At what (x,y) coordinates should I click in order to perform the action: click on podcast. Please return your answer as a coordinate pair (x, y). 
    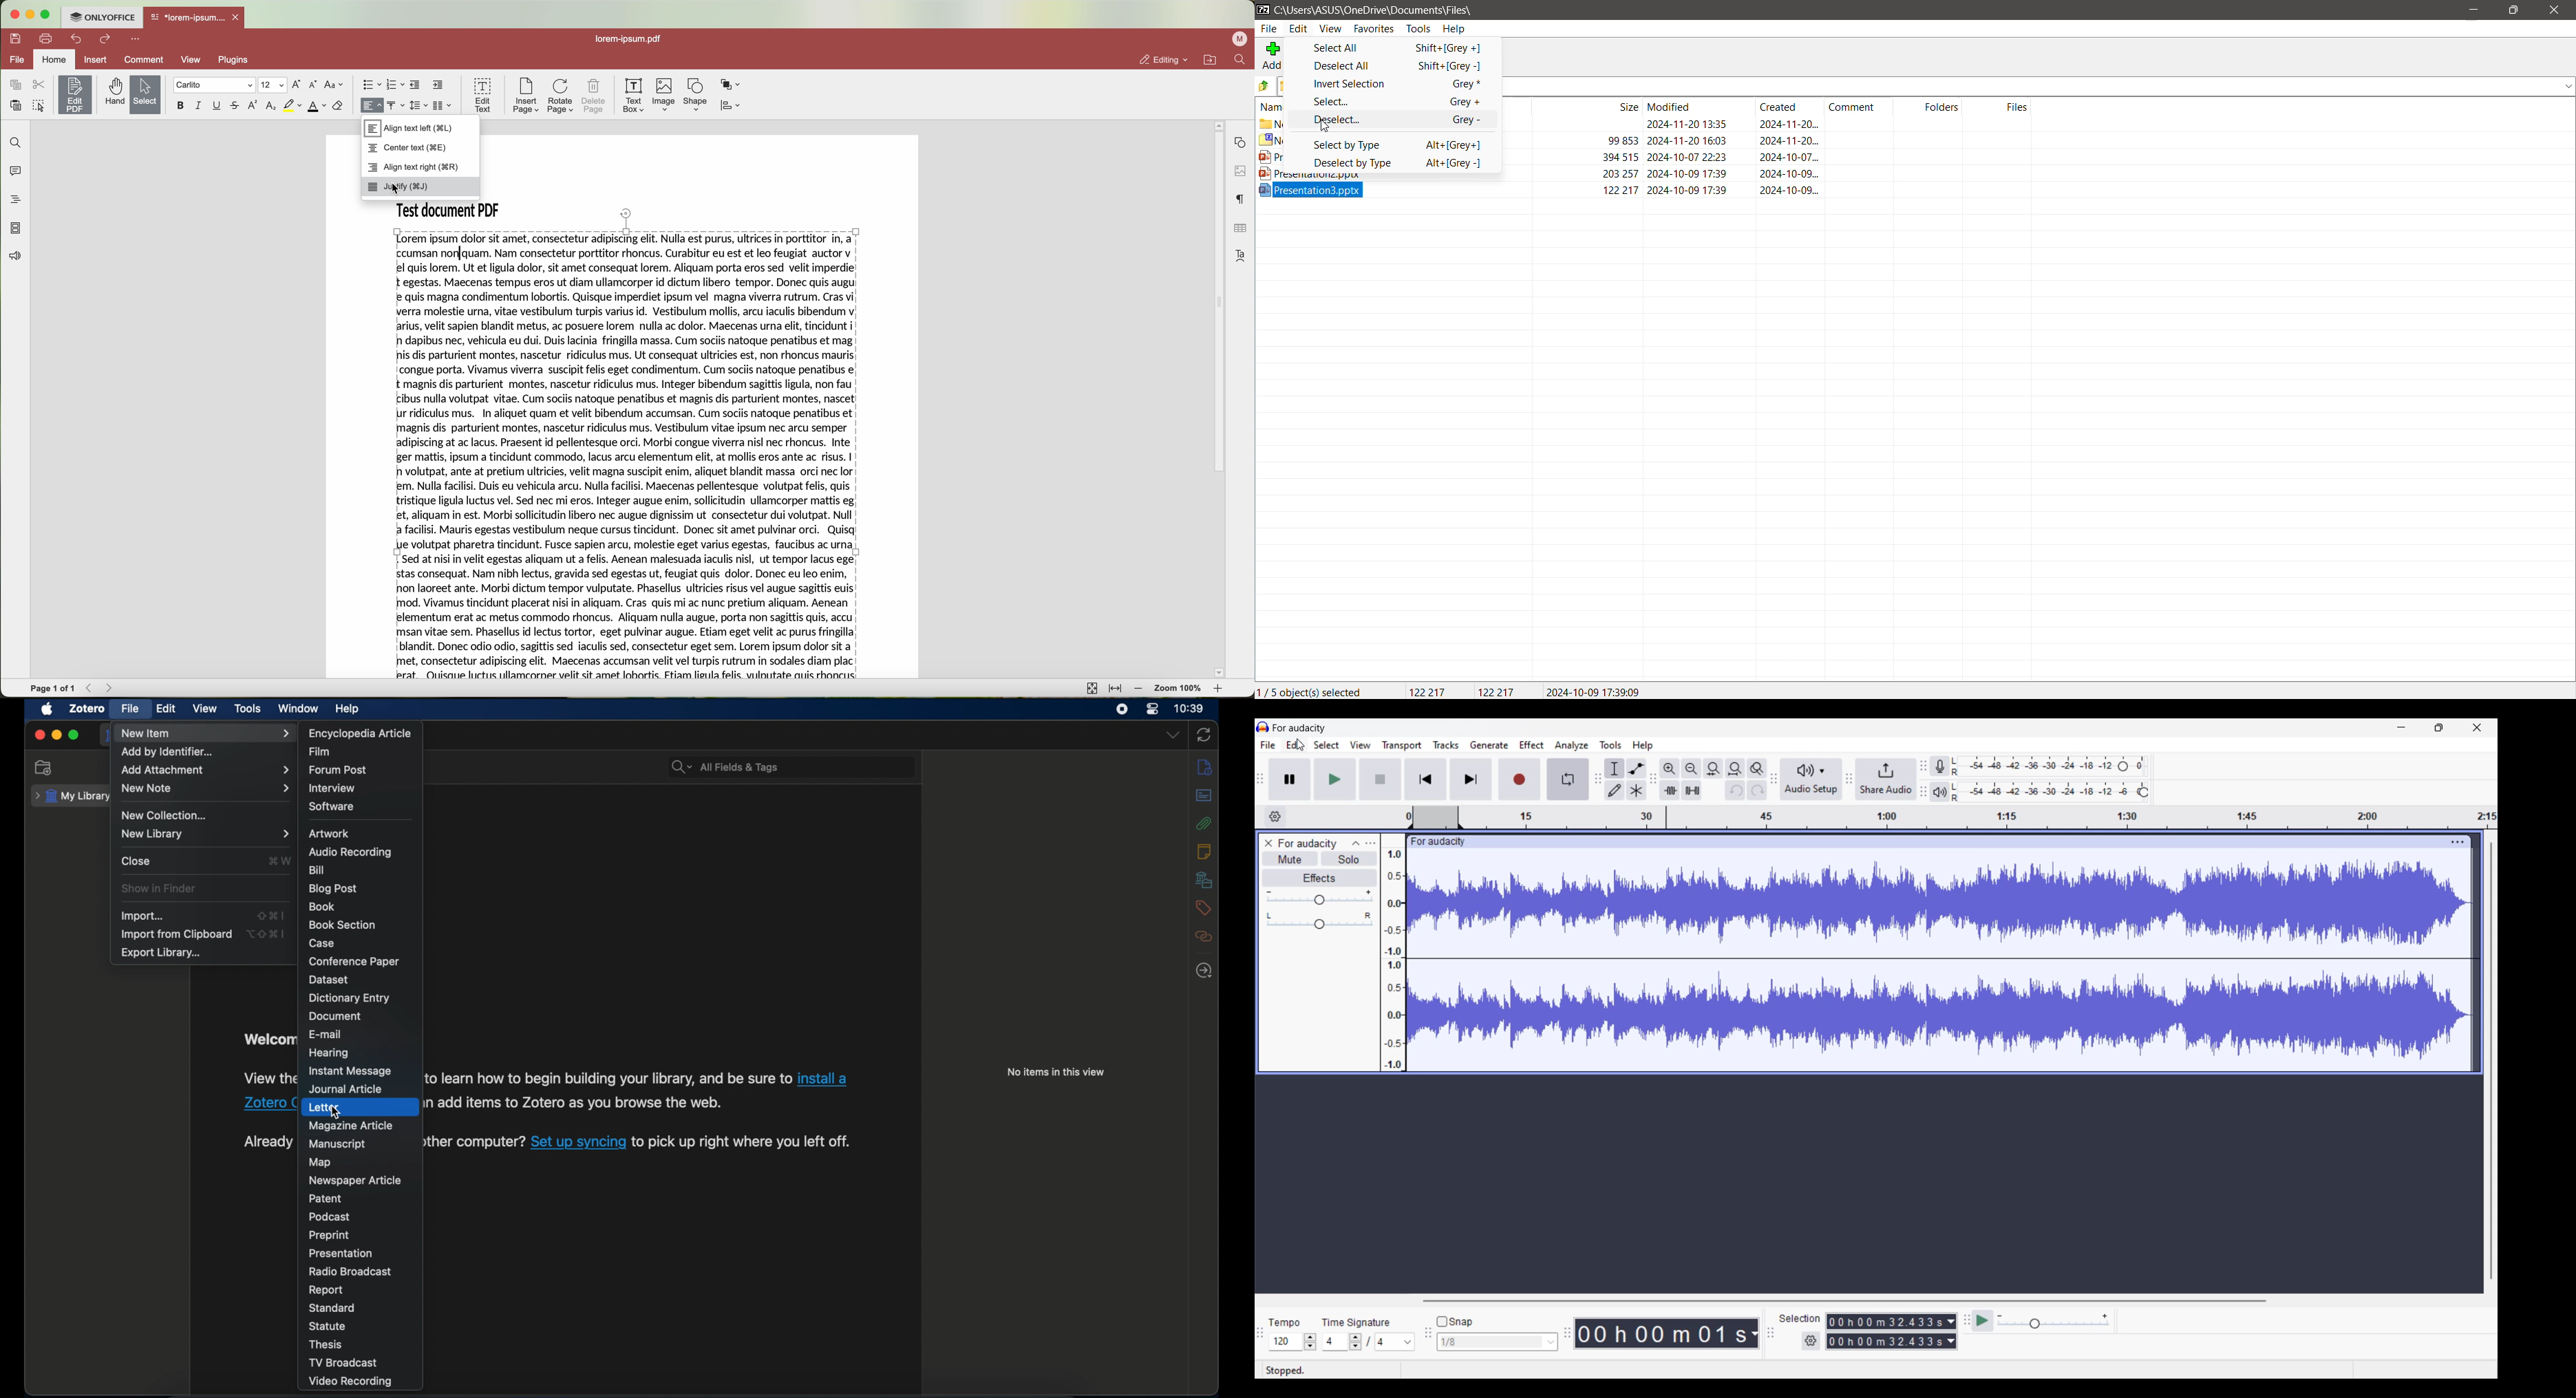
    Looking at the image, I should click on (330, 1217).